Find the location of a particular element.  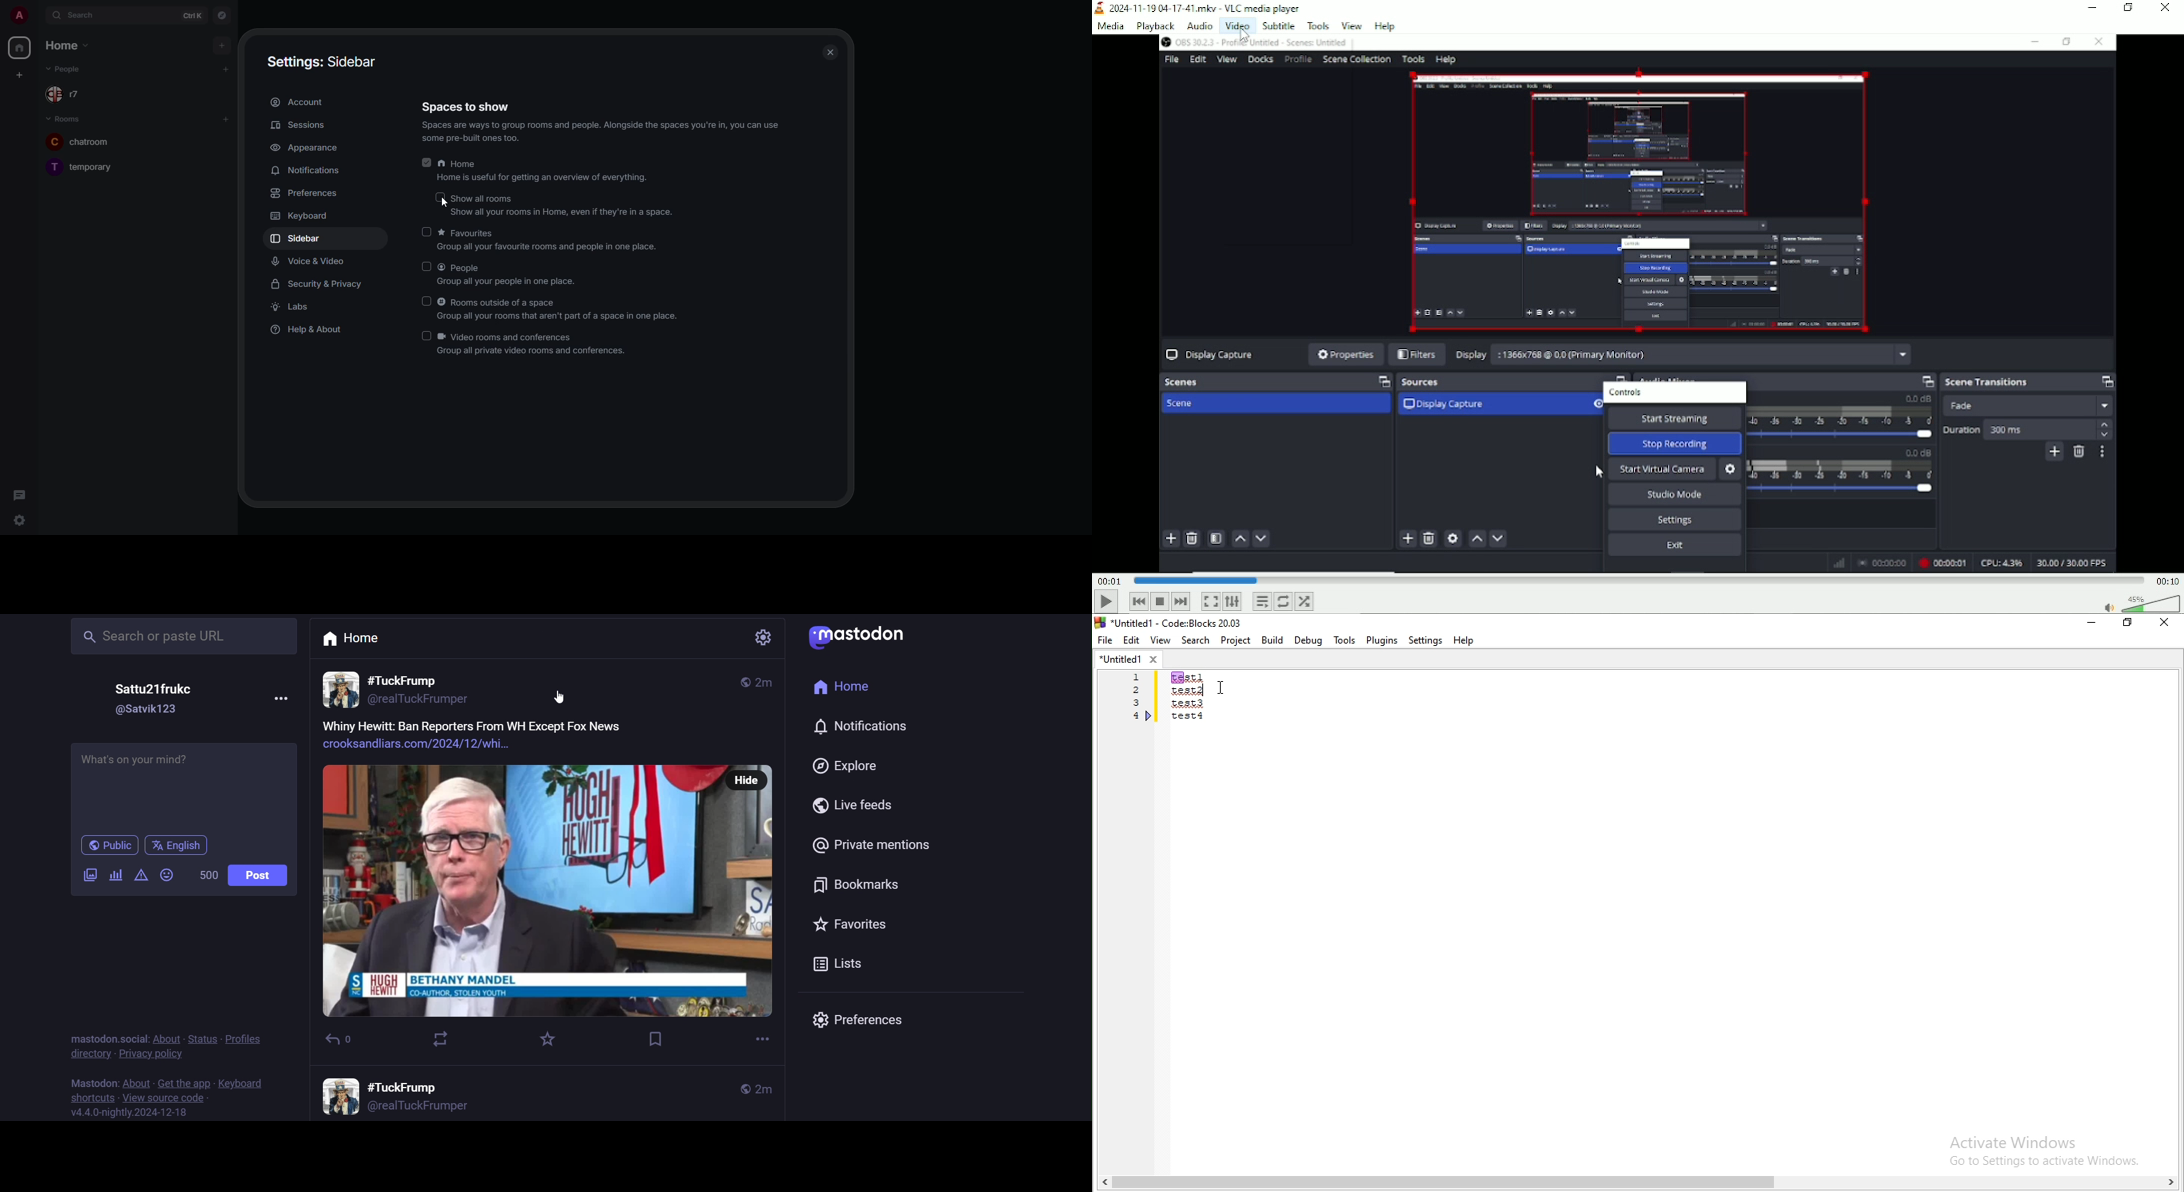

status is located at coordinates (204, 1038).